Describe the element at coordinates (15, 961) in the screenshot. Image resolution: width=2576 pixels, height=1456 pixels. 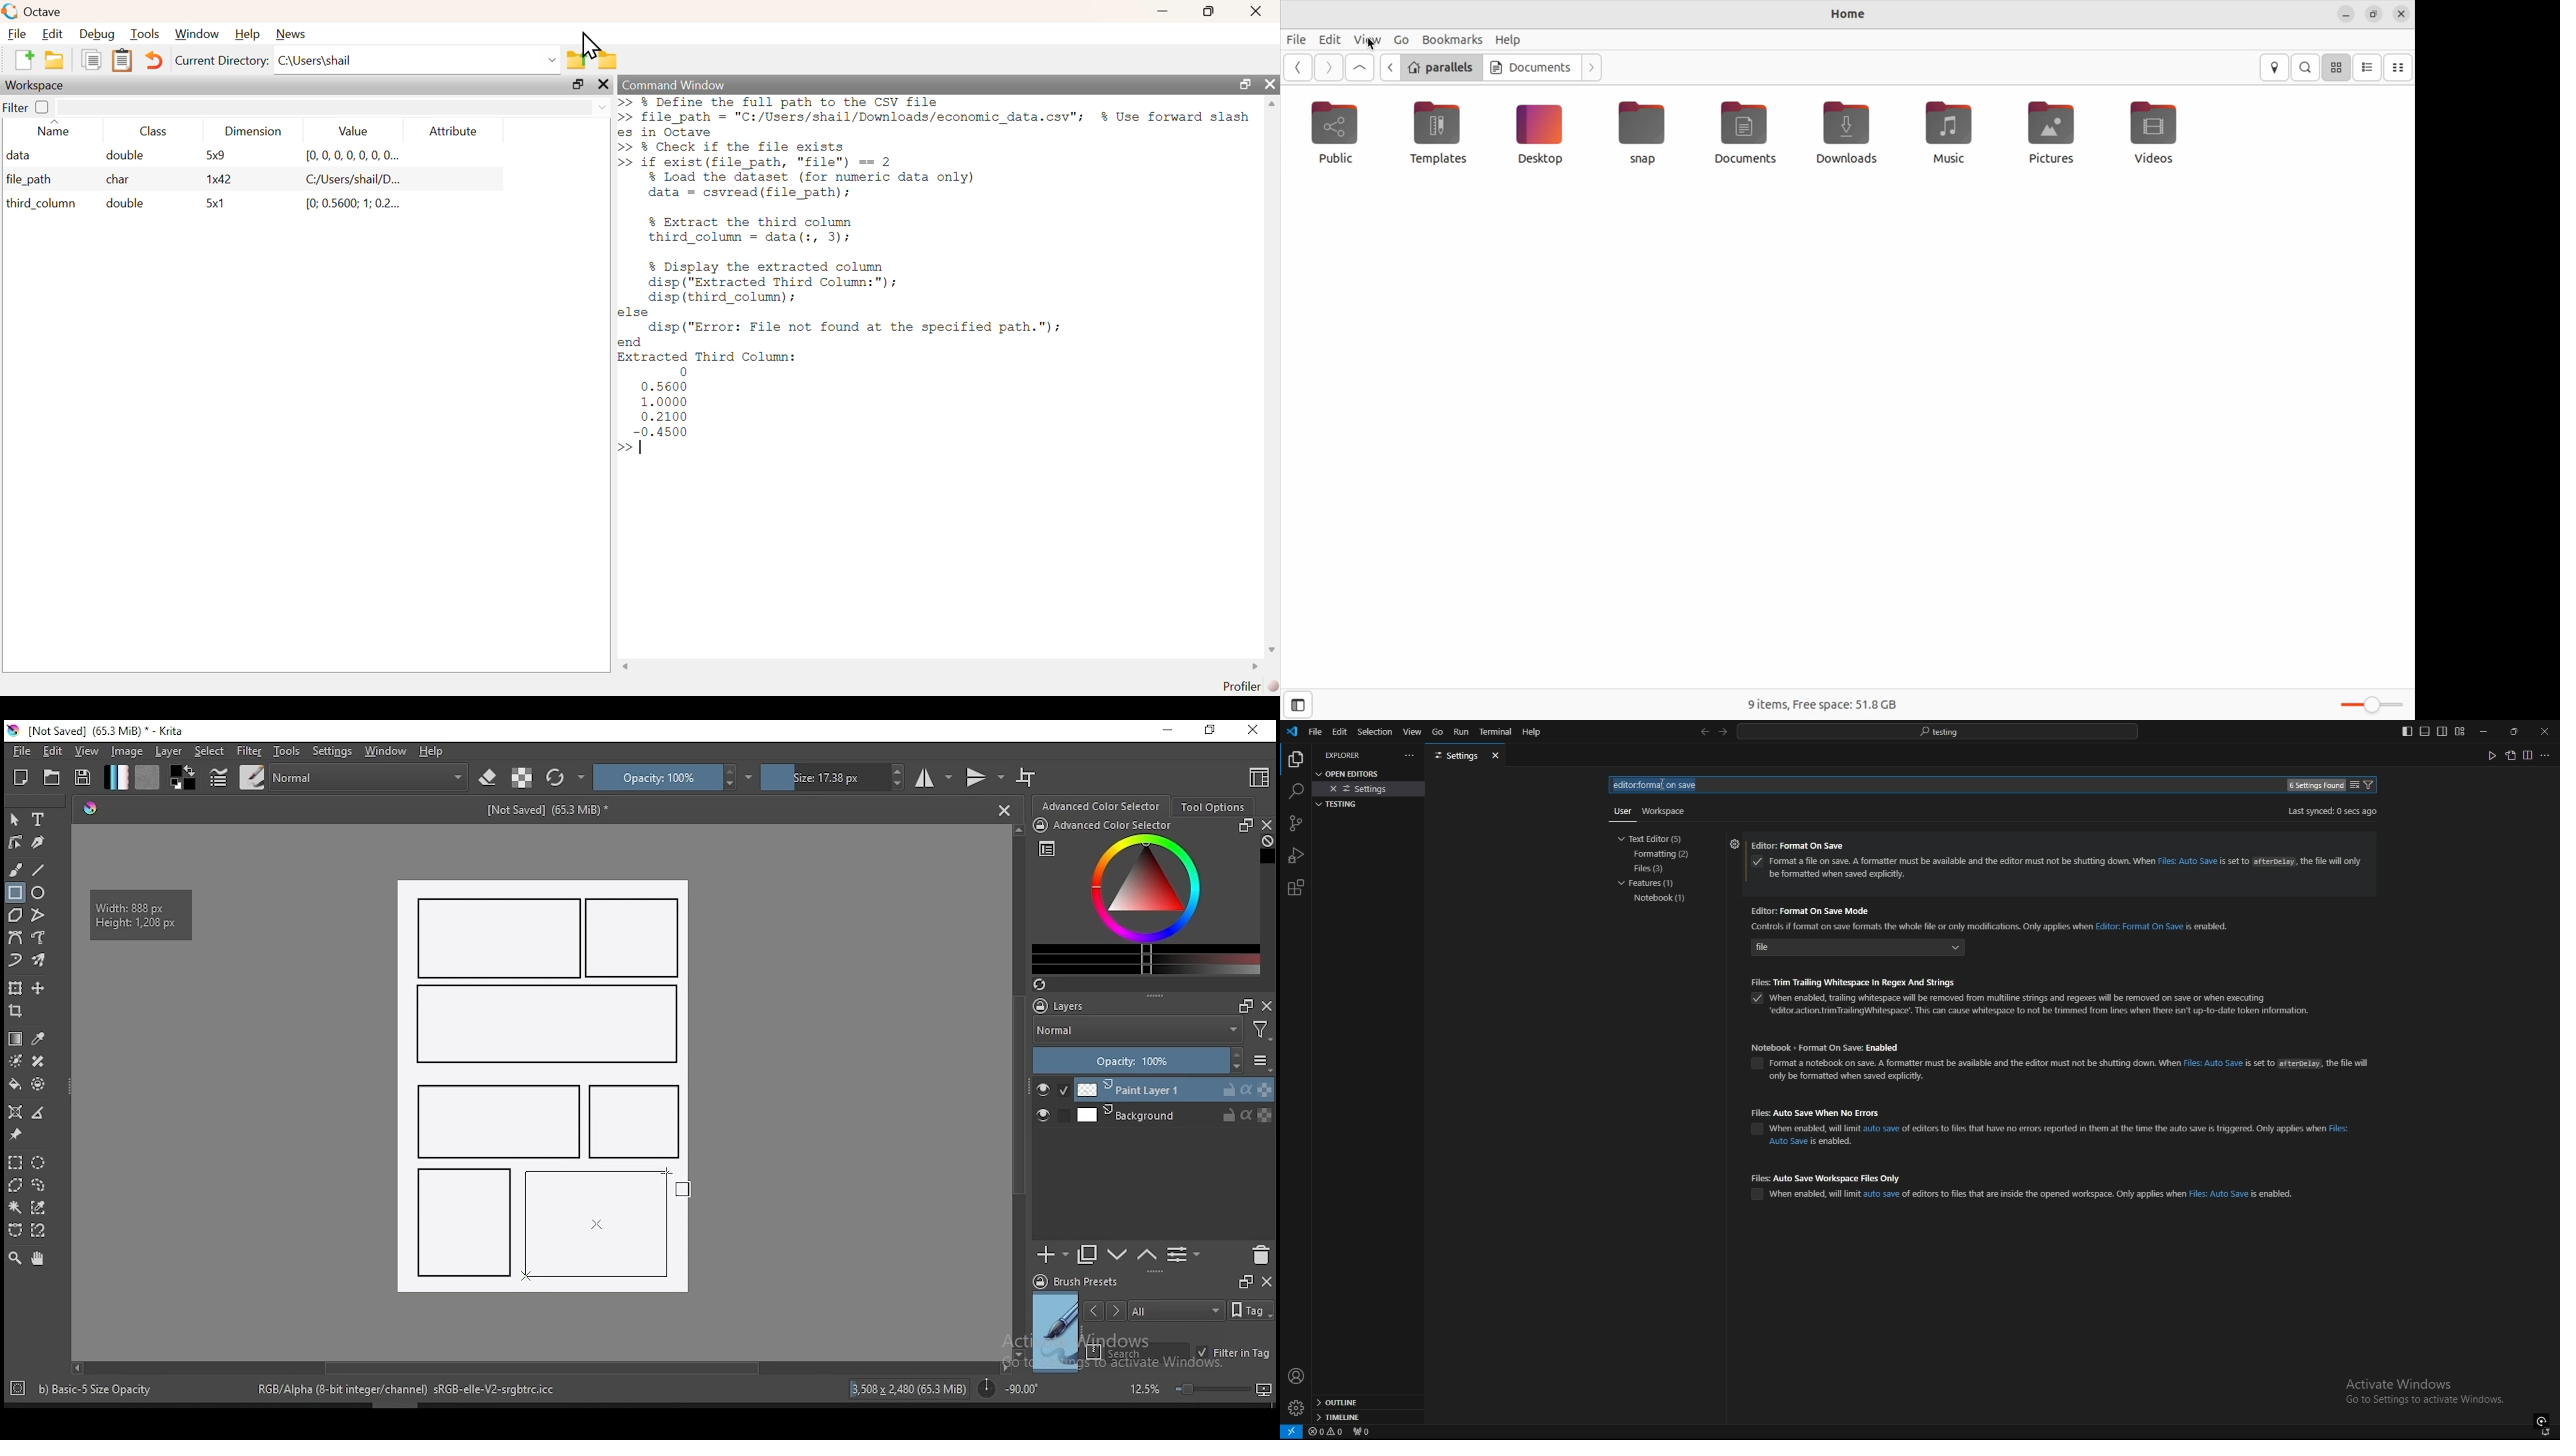
I see `dynamic brush tool` at that location.